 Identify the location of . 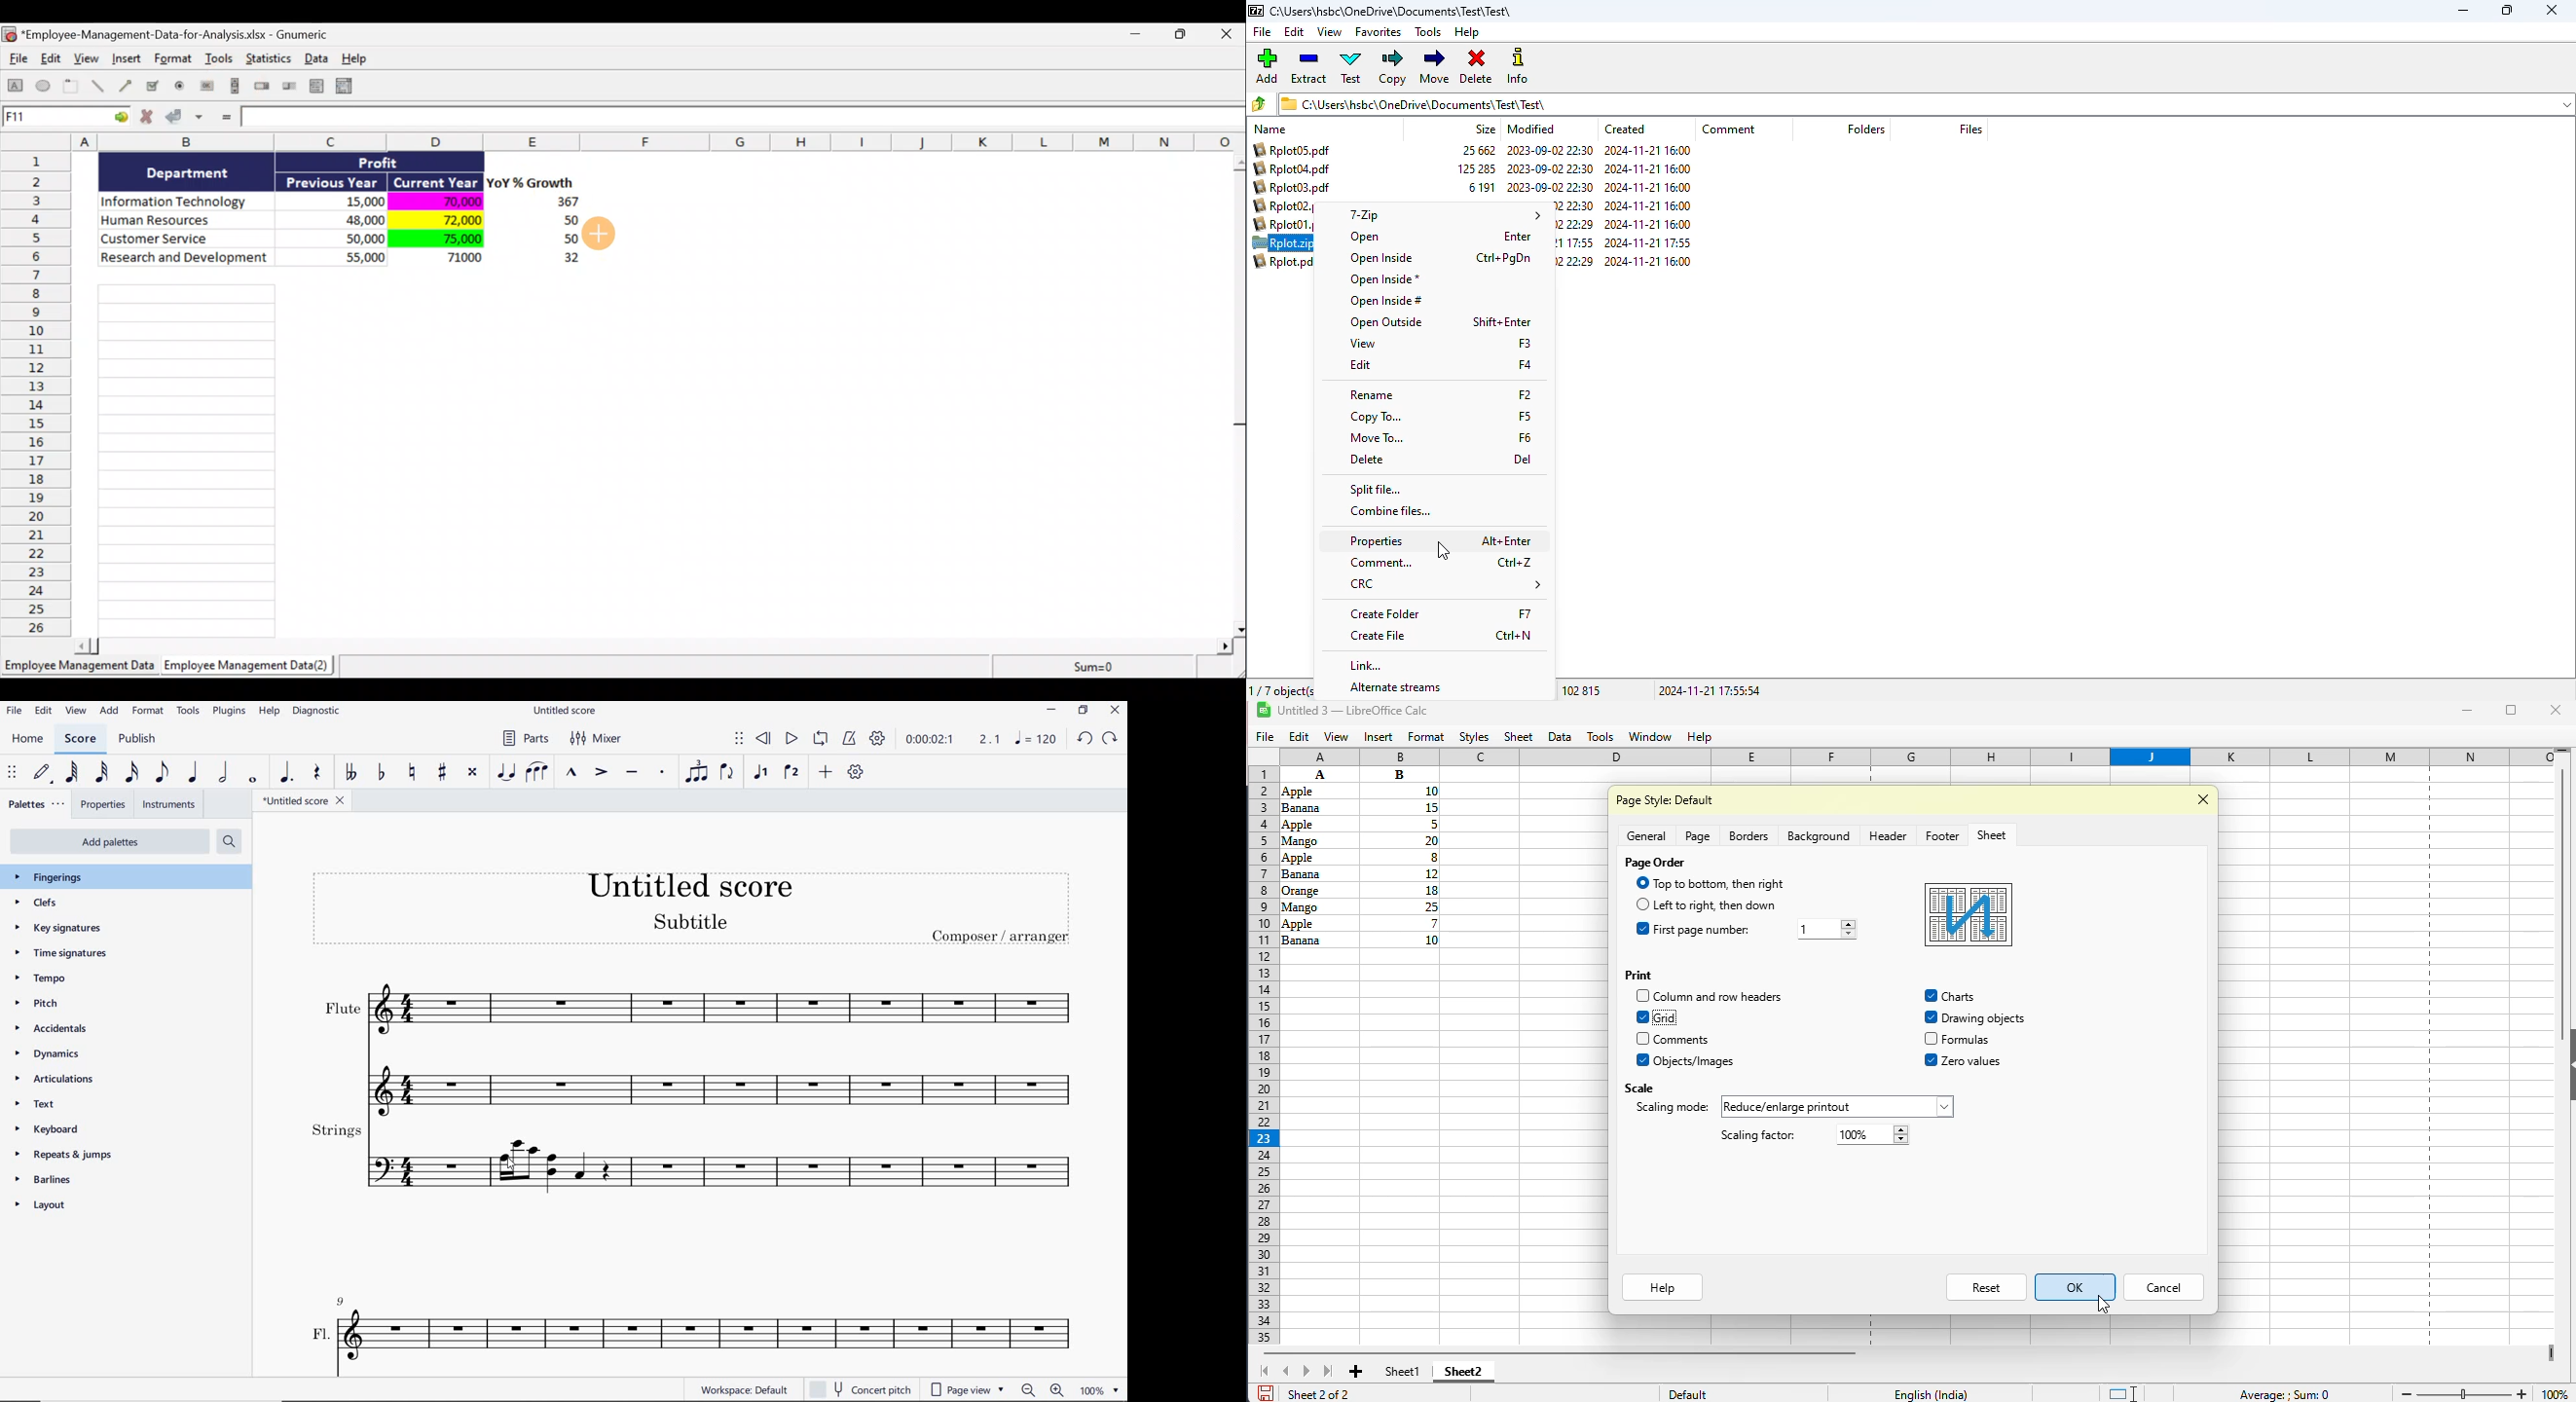
(1641, 1038).